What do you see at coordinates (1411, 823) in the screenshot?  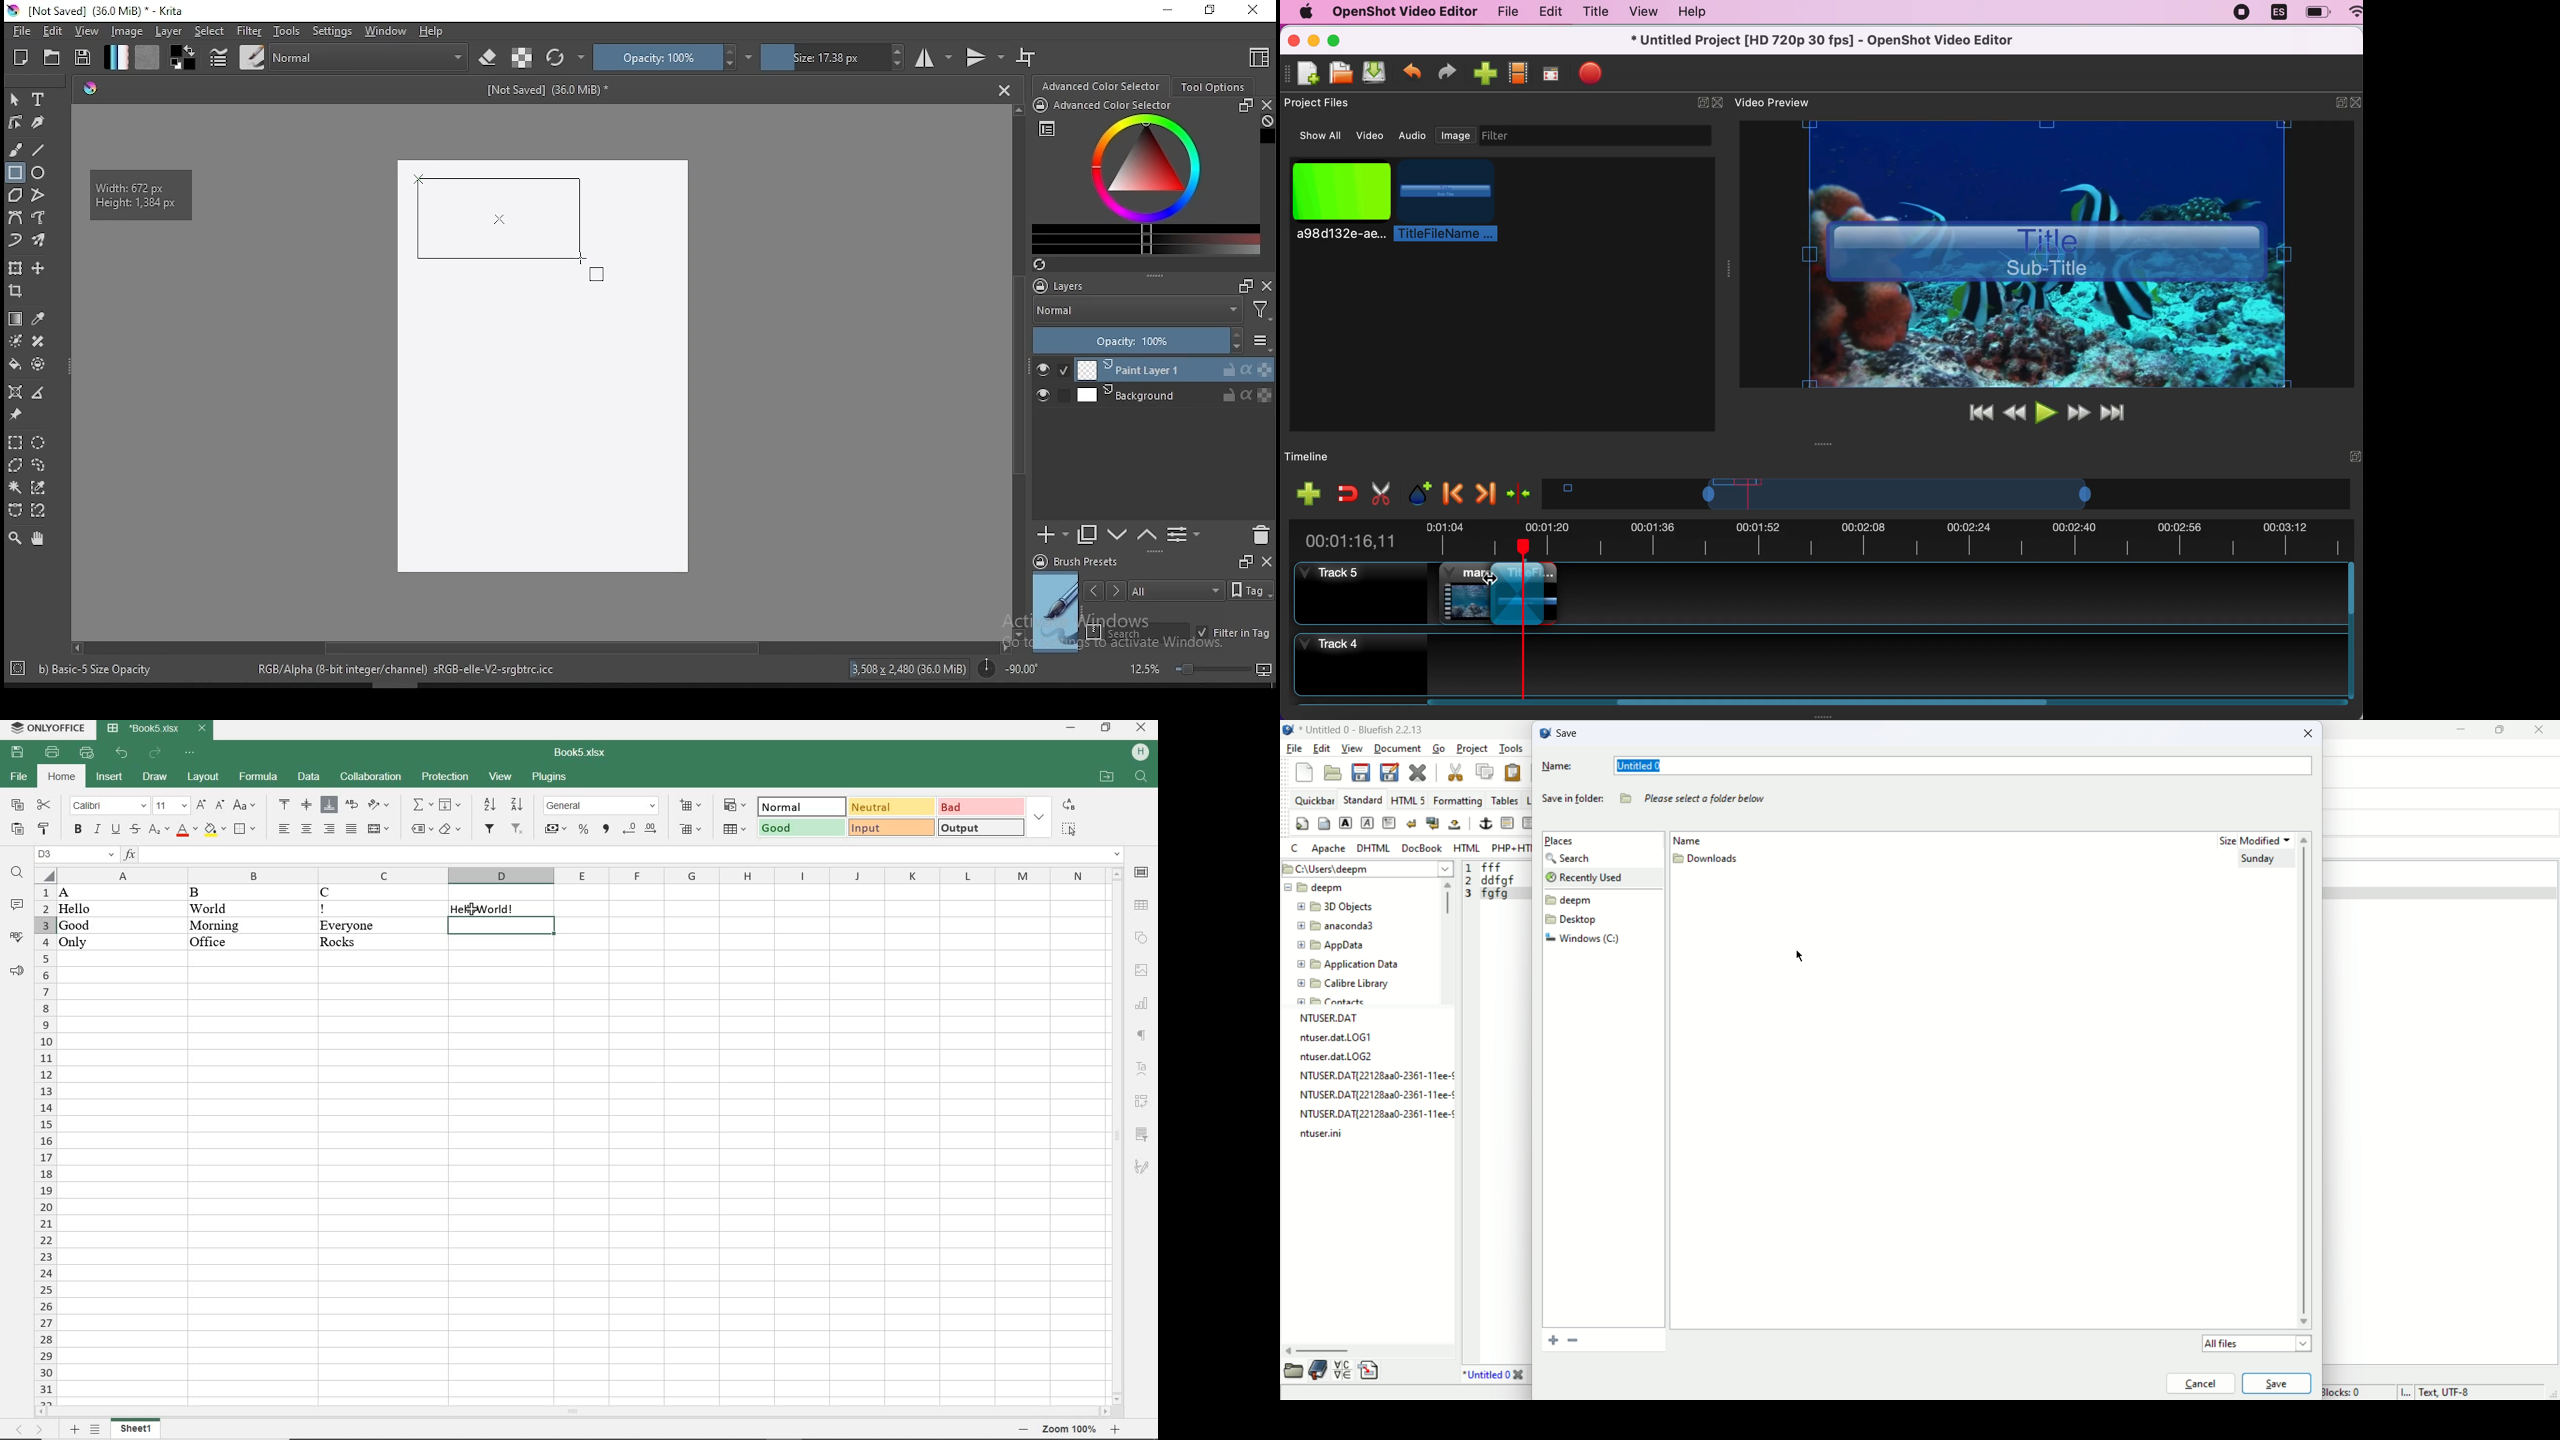 I see `break` at bounding box center [1411, 823].